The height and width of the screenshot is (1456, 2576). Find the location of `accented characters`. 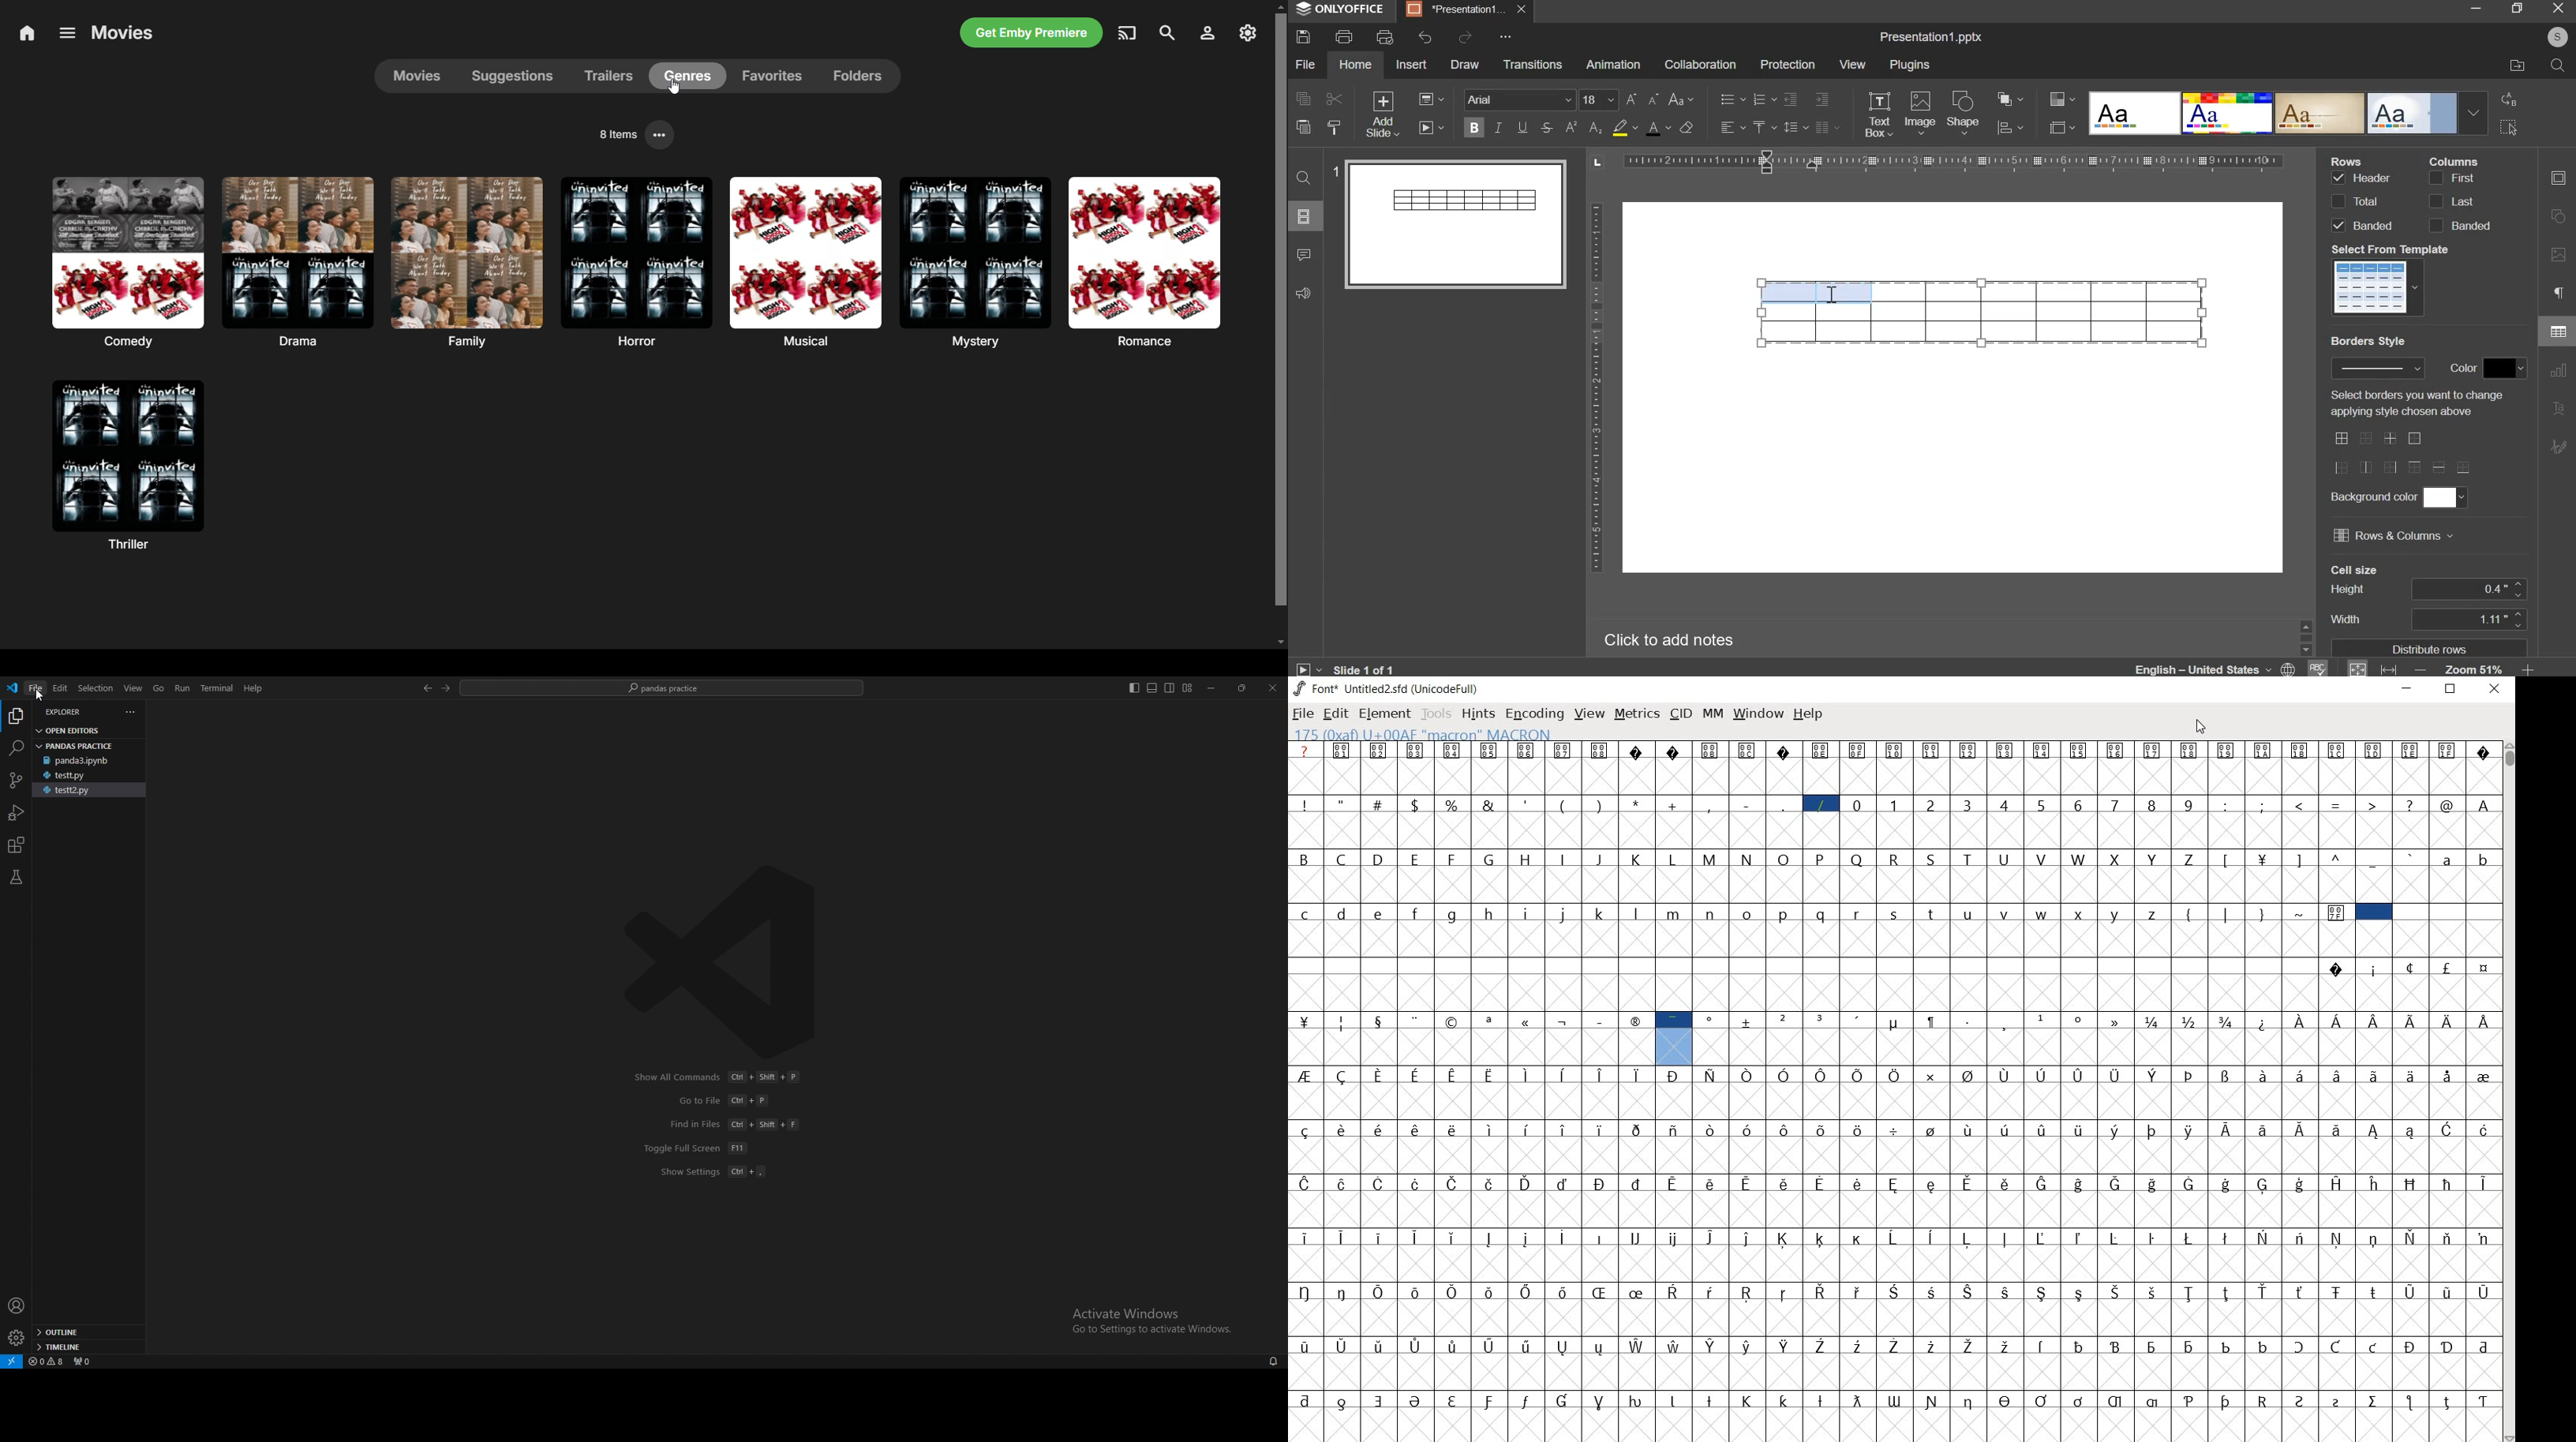

accented characters is located at coordinates (1510, 1092).